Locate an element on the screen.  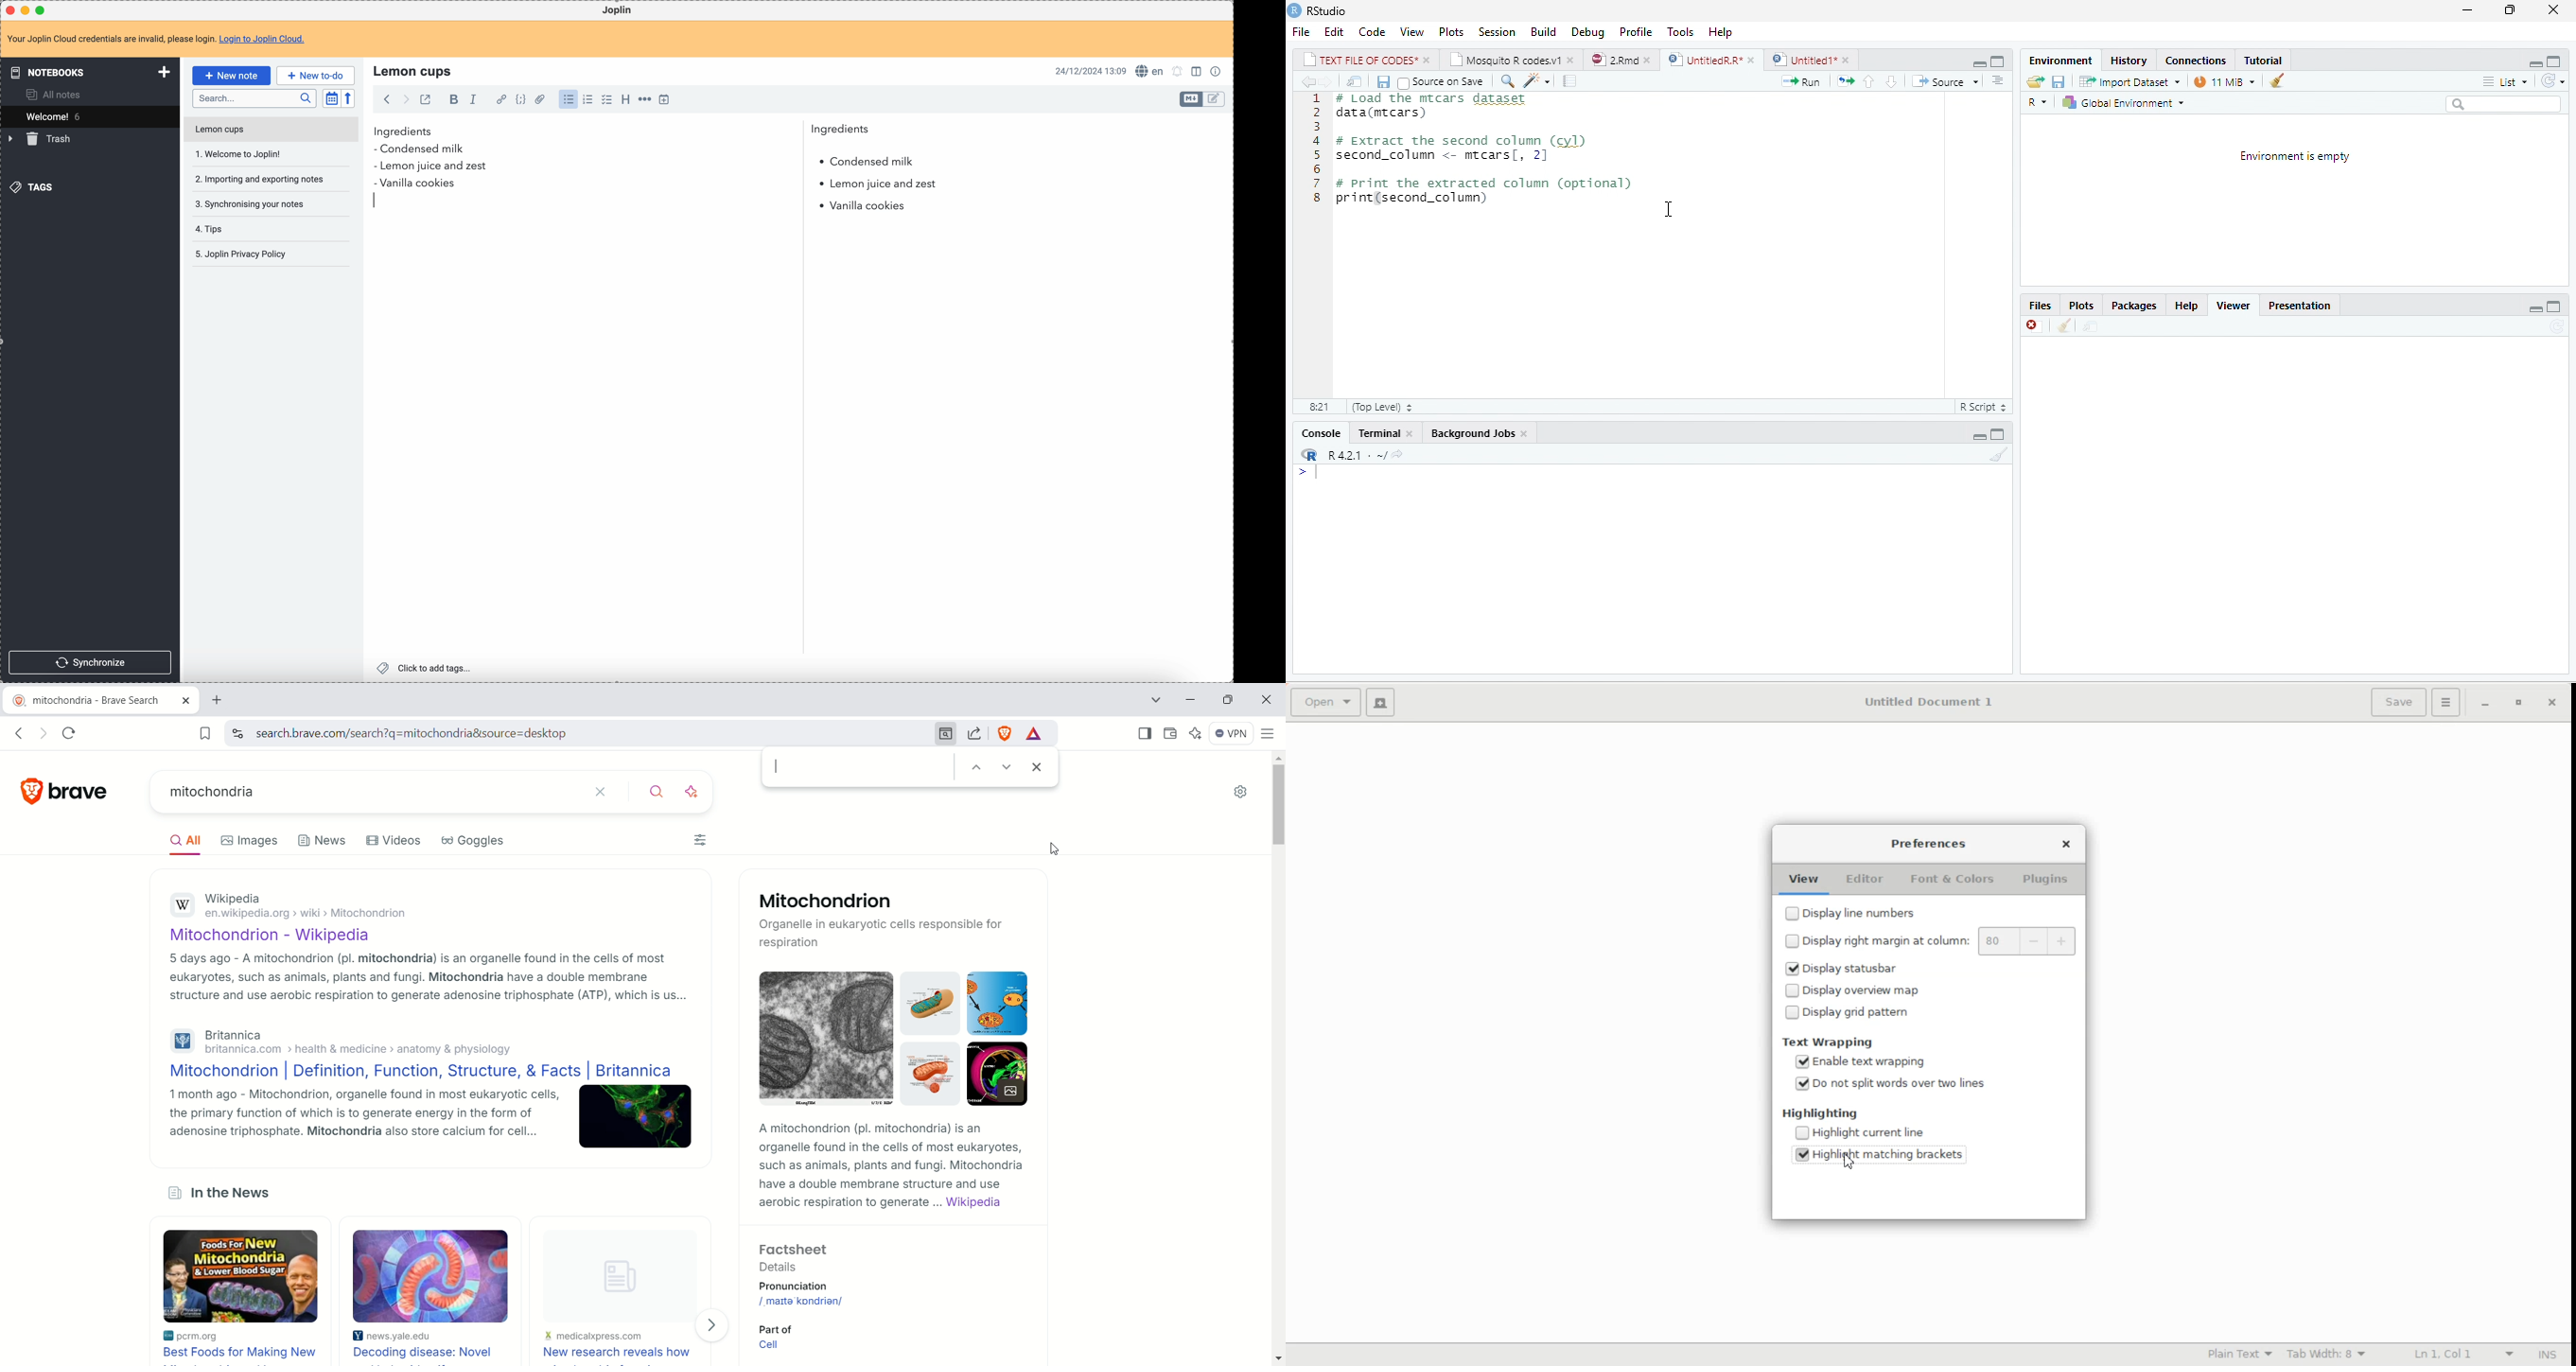
toggle external editing is located at coordinates (424, 101).